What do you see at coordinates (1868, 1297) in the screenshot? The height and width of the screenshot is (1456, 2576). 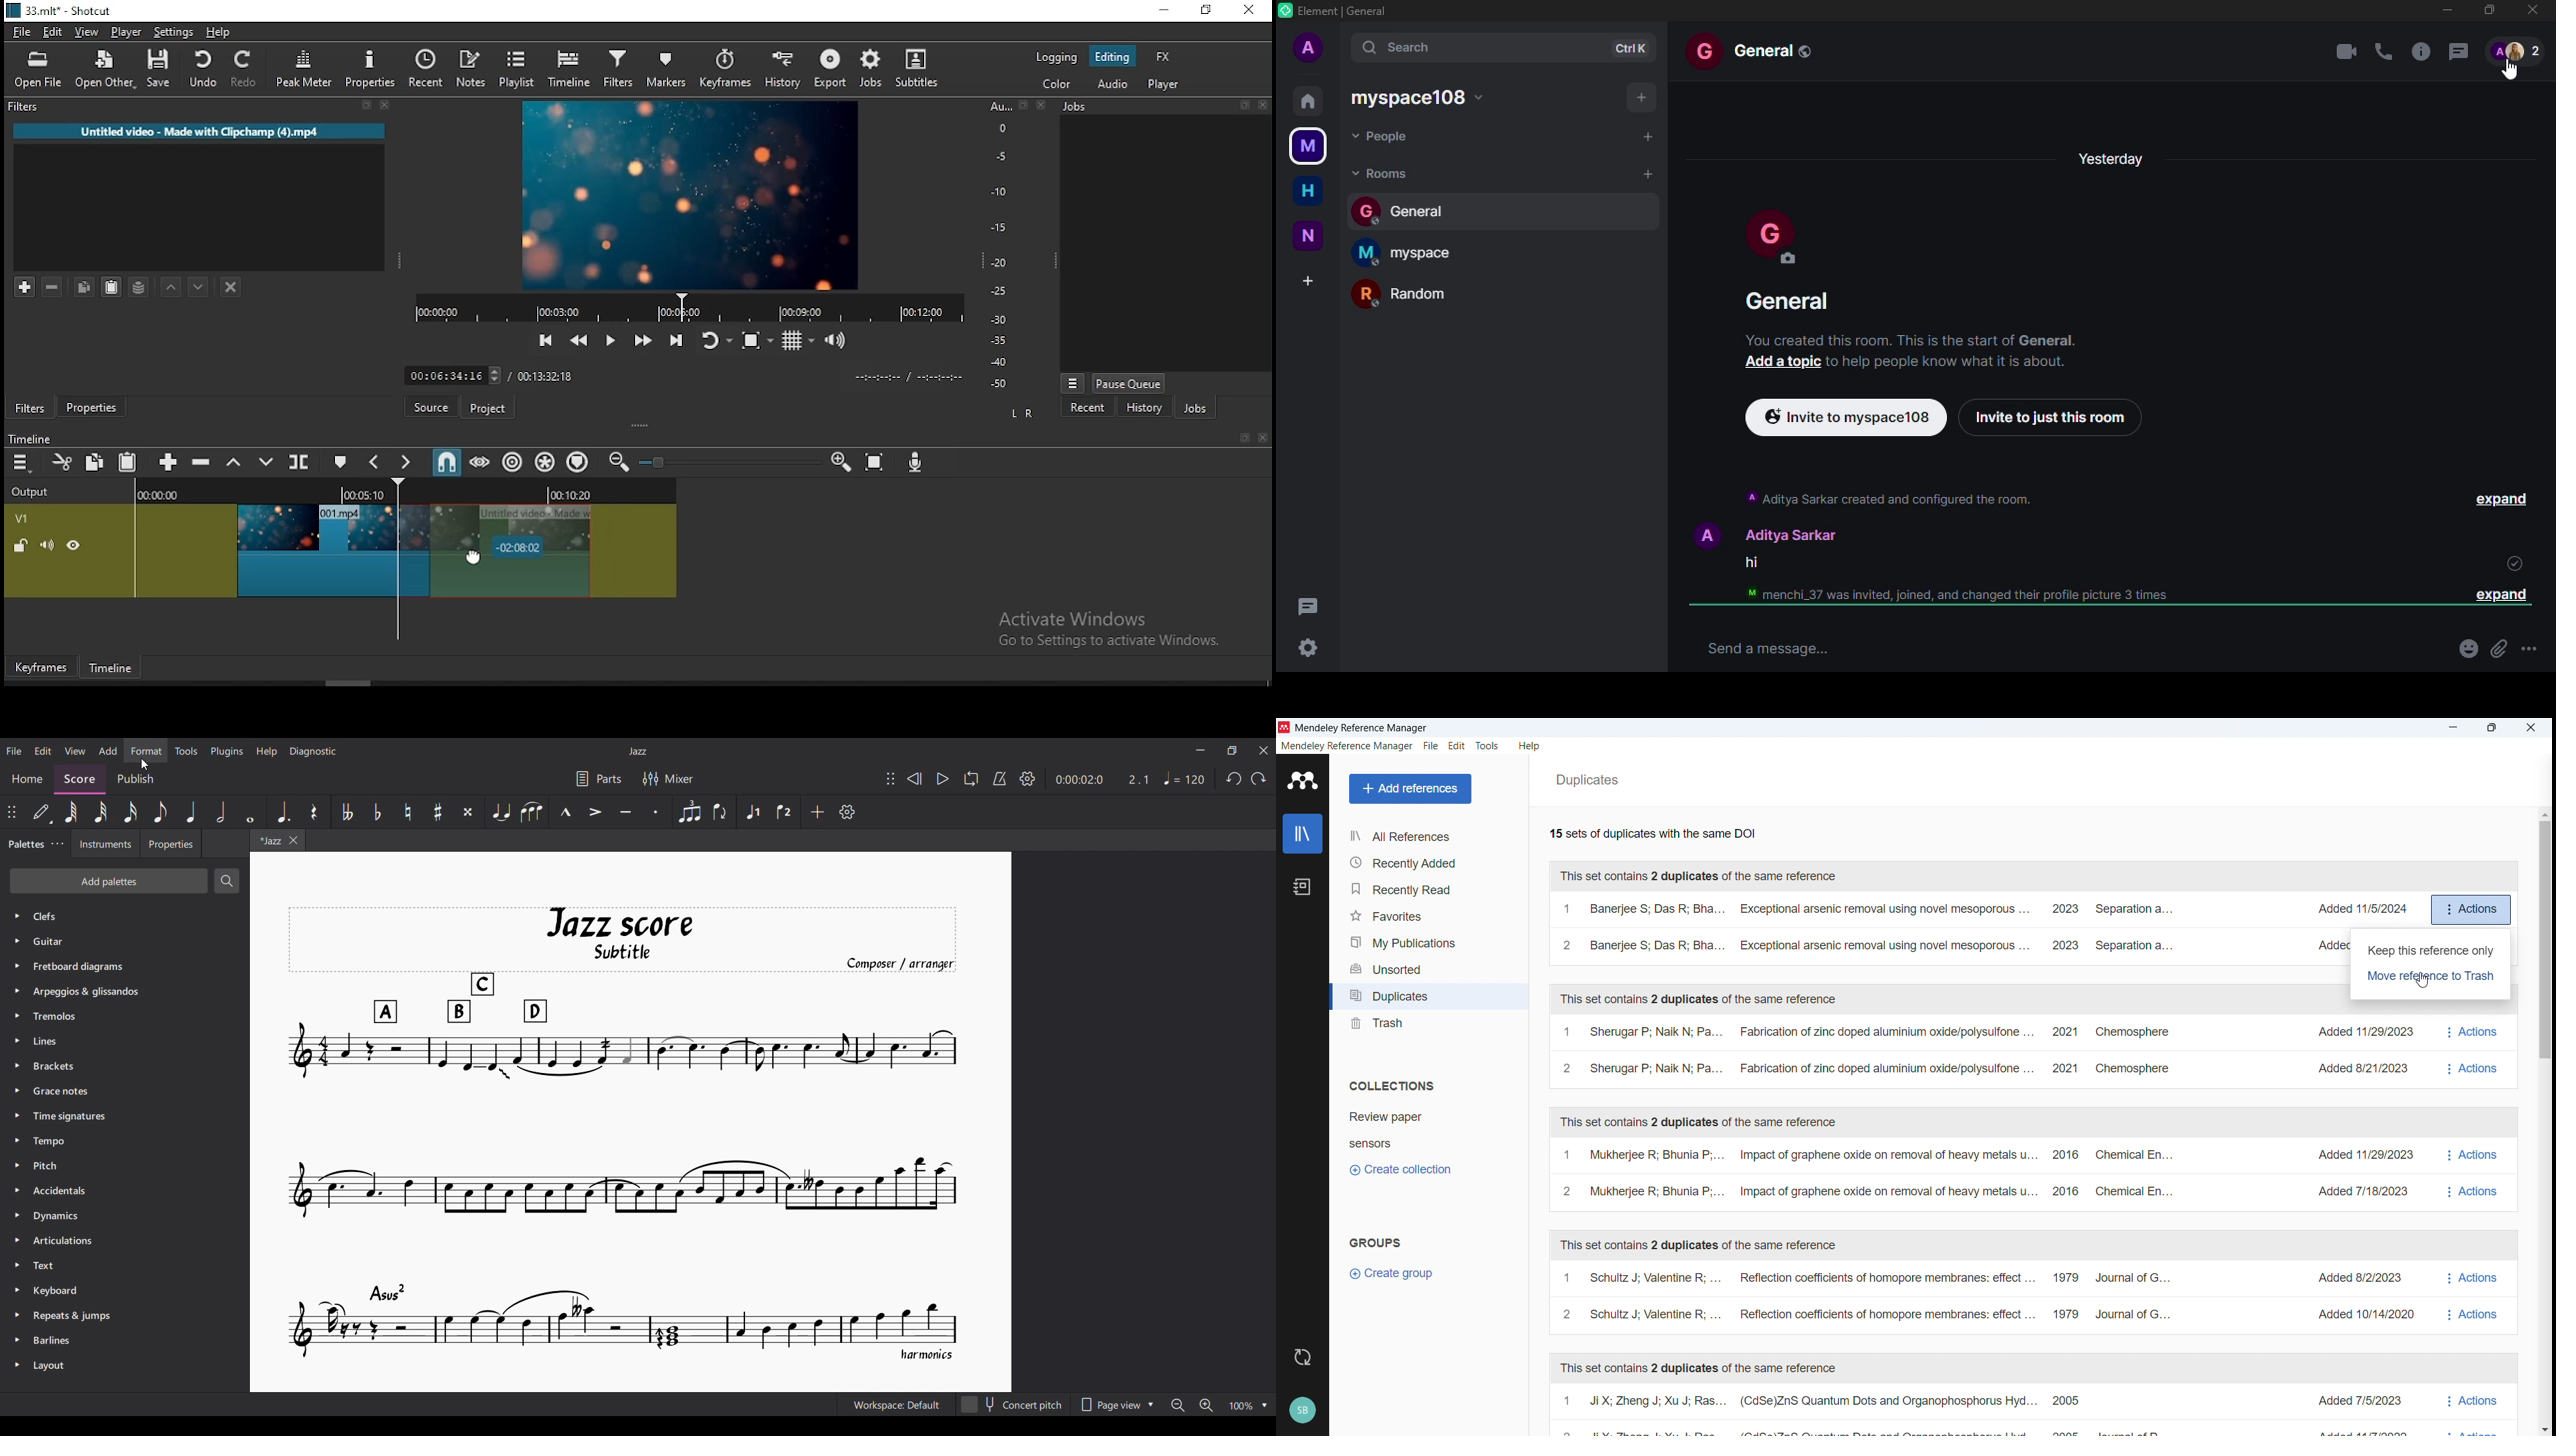 I see `Set of duplicates ` at bounding box center [1868, 1297].